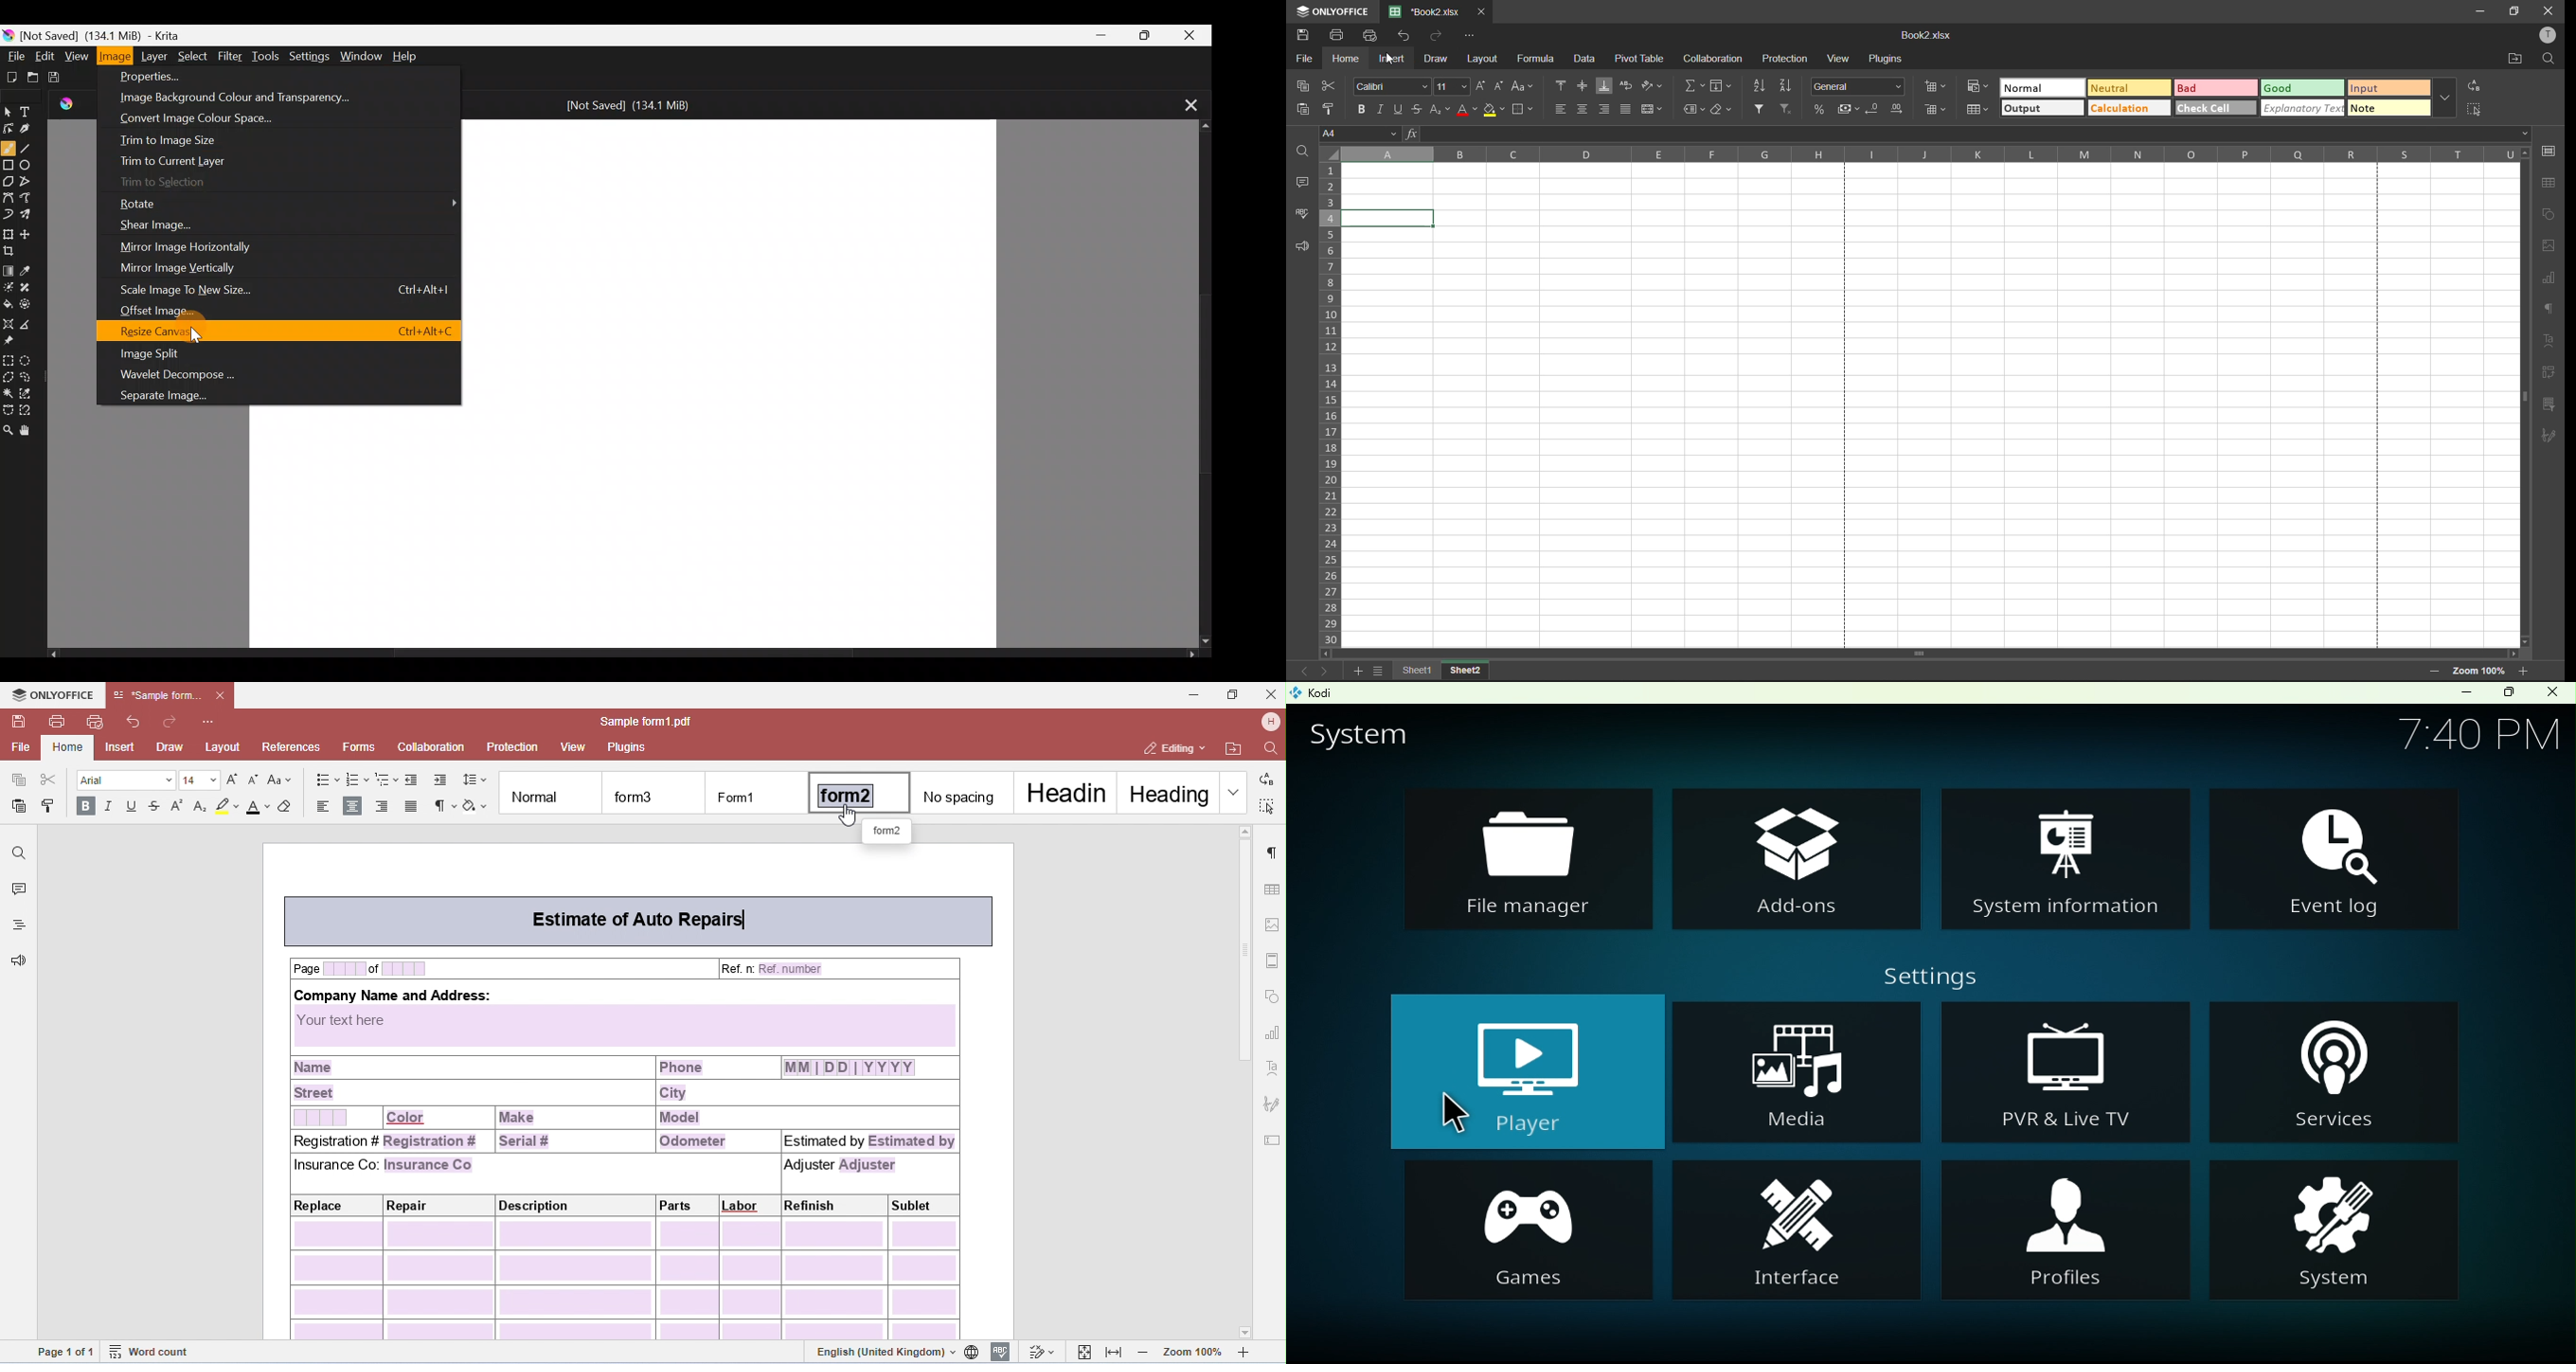  Describe the element at coordinates (1440, 110) in the screenshot. I see `sub/superscript` at that location.